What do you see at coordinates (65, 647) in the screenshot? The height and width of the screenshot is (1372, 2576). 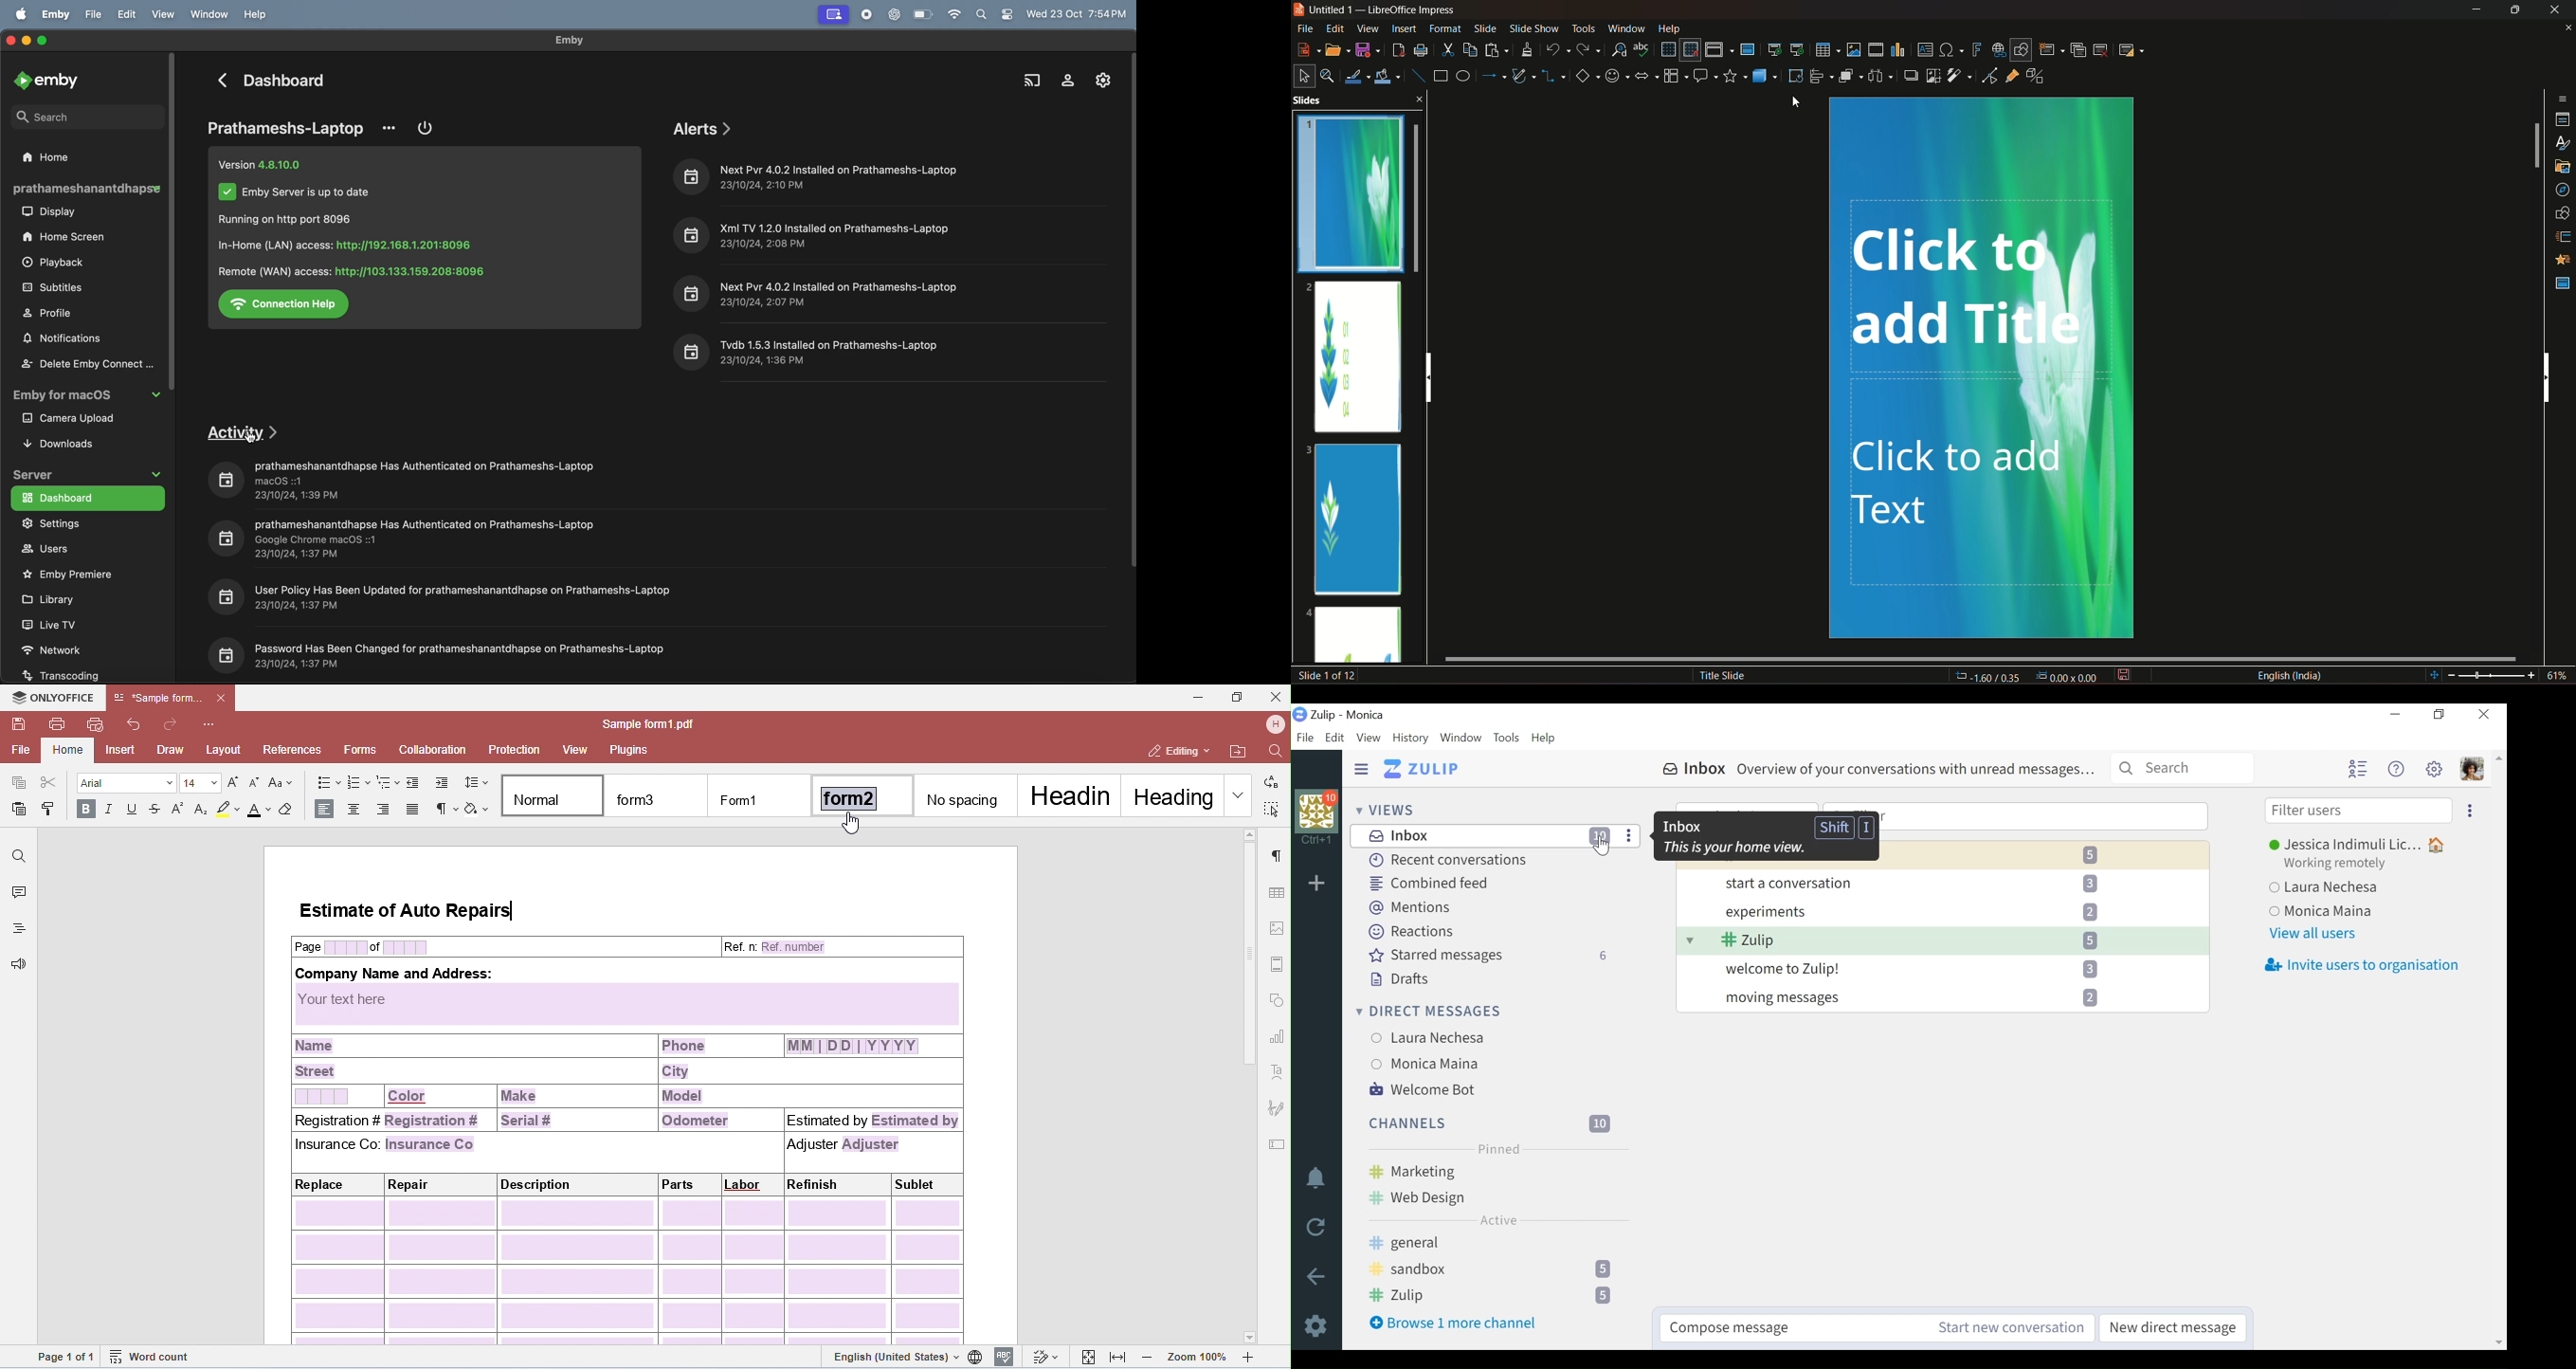 I see `network` at bounding box center [65, 647].